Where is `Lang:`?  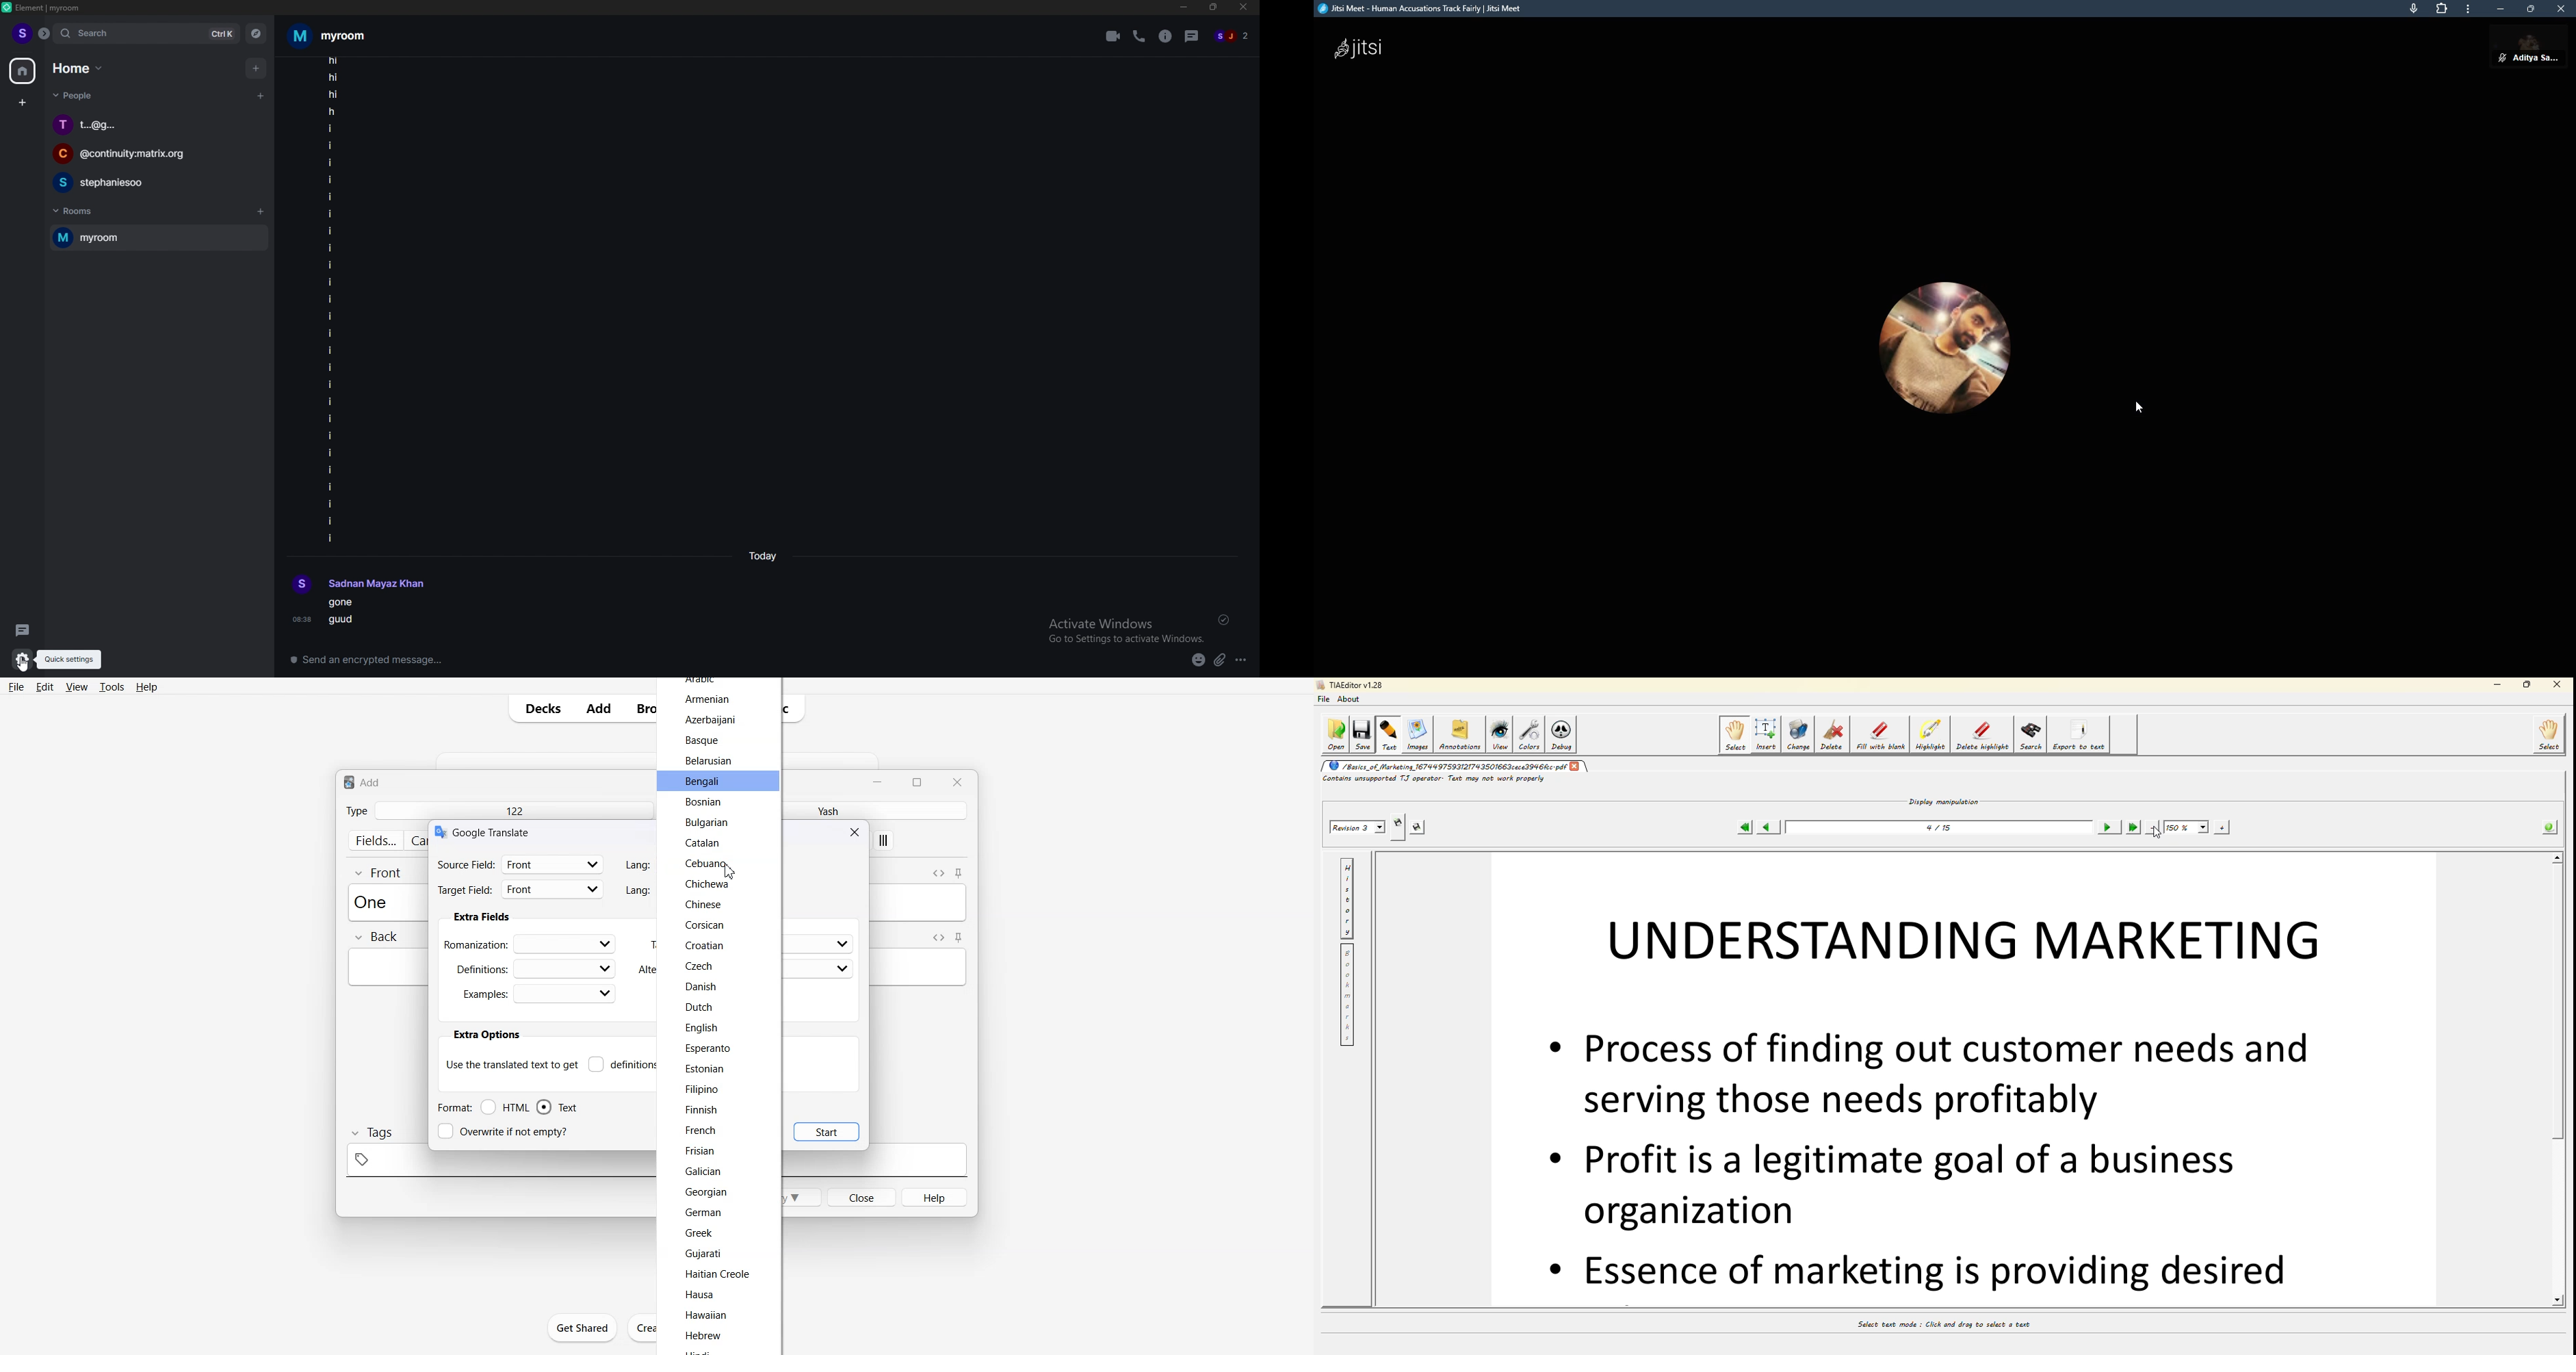
Lang: is located at coordinates (636, 865).